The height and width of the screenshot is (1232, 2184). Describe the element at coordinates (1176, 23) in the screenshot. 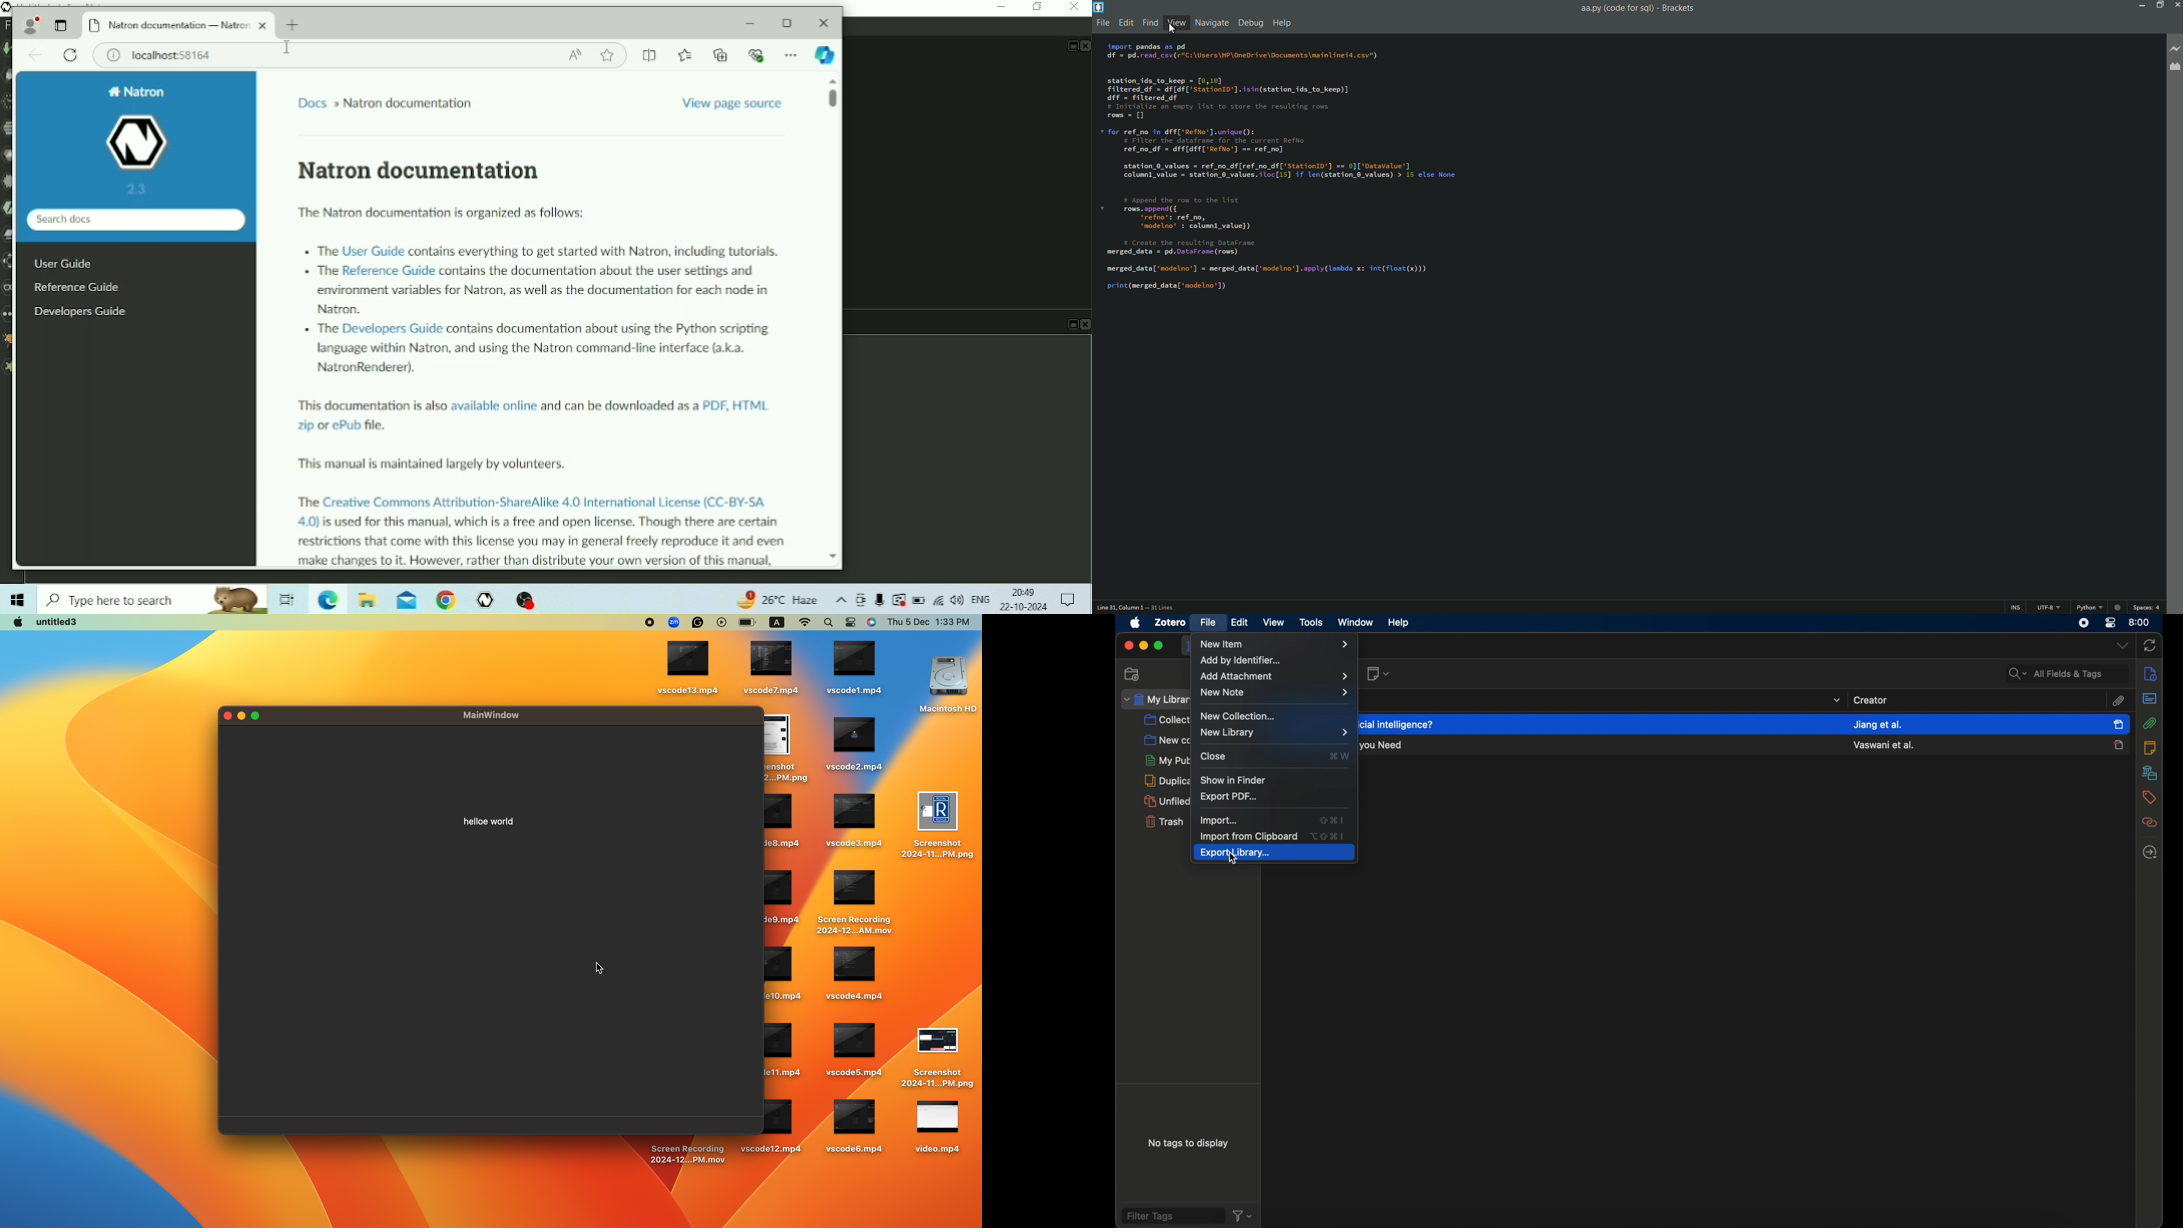

I see `view menu` at that location.